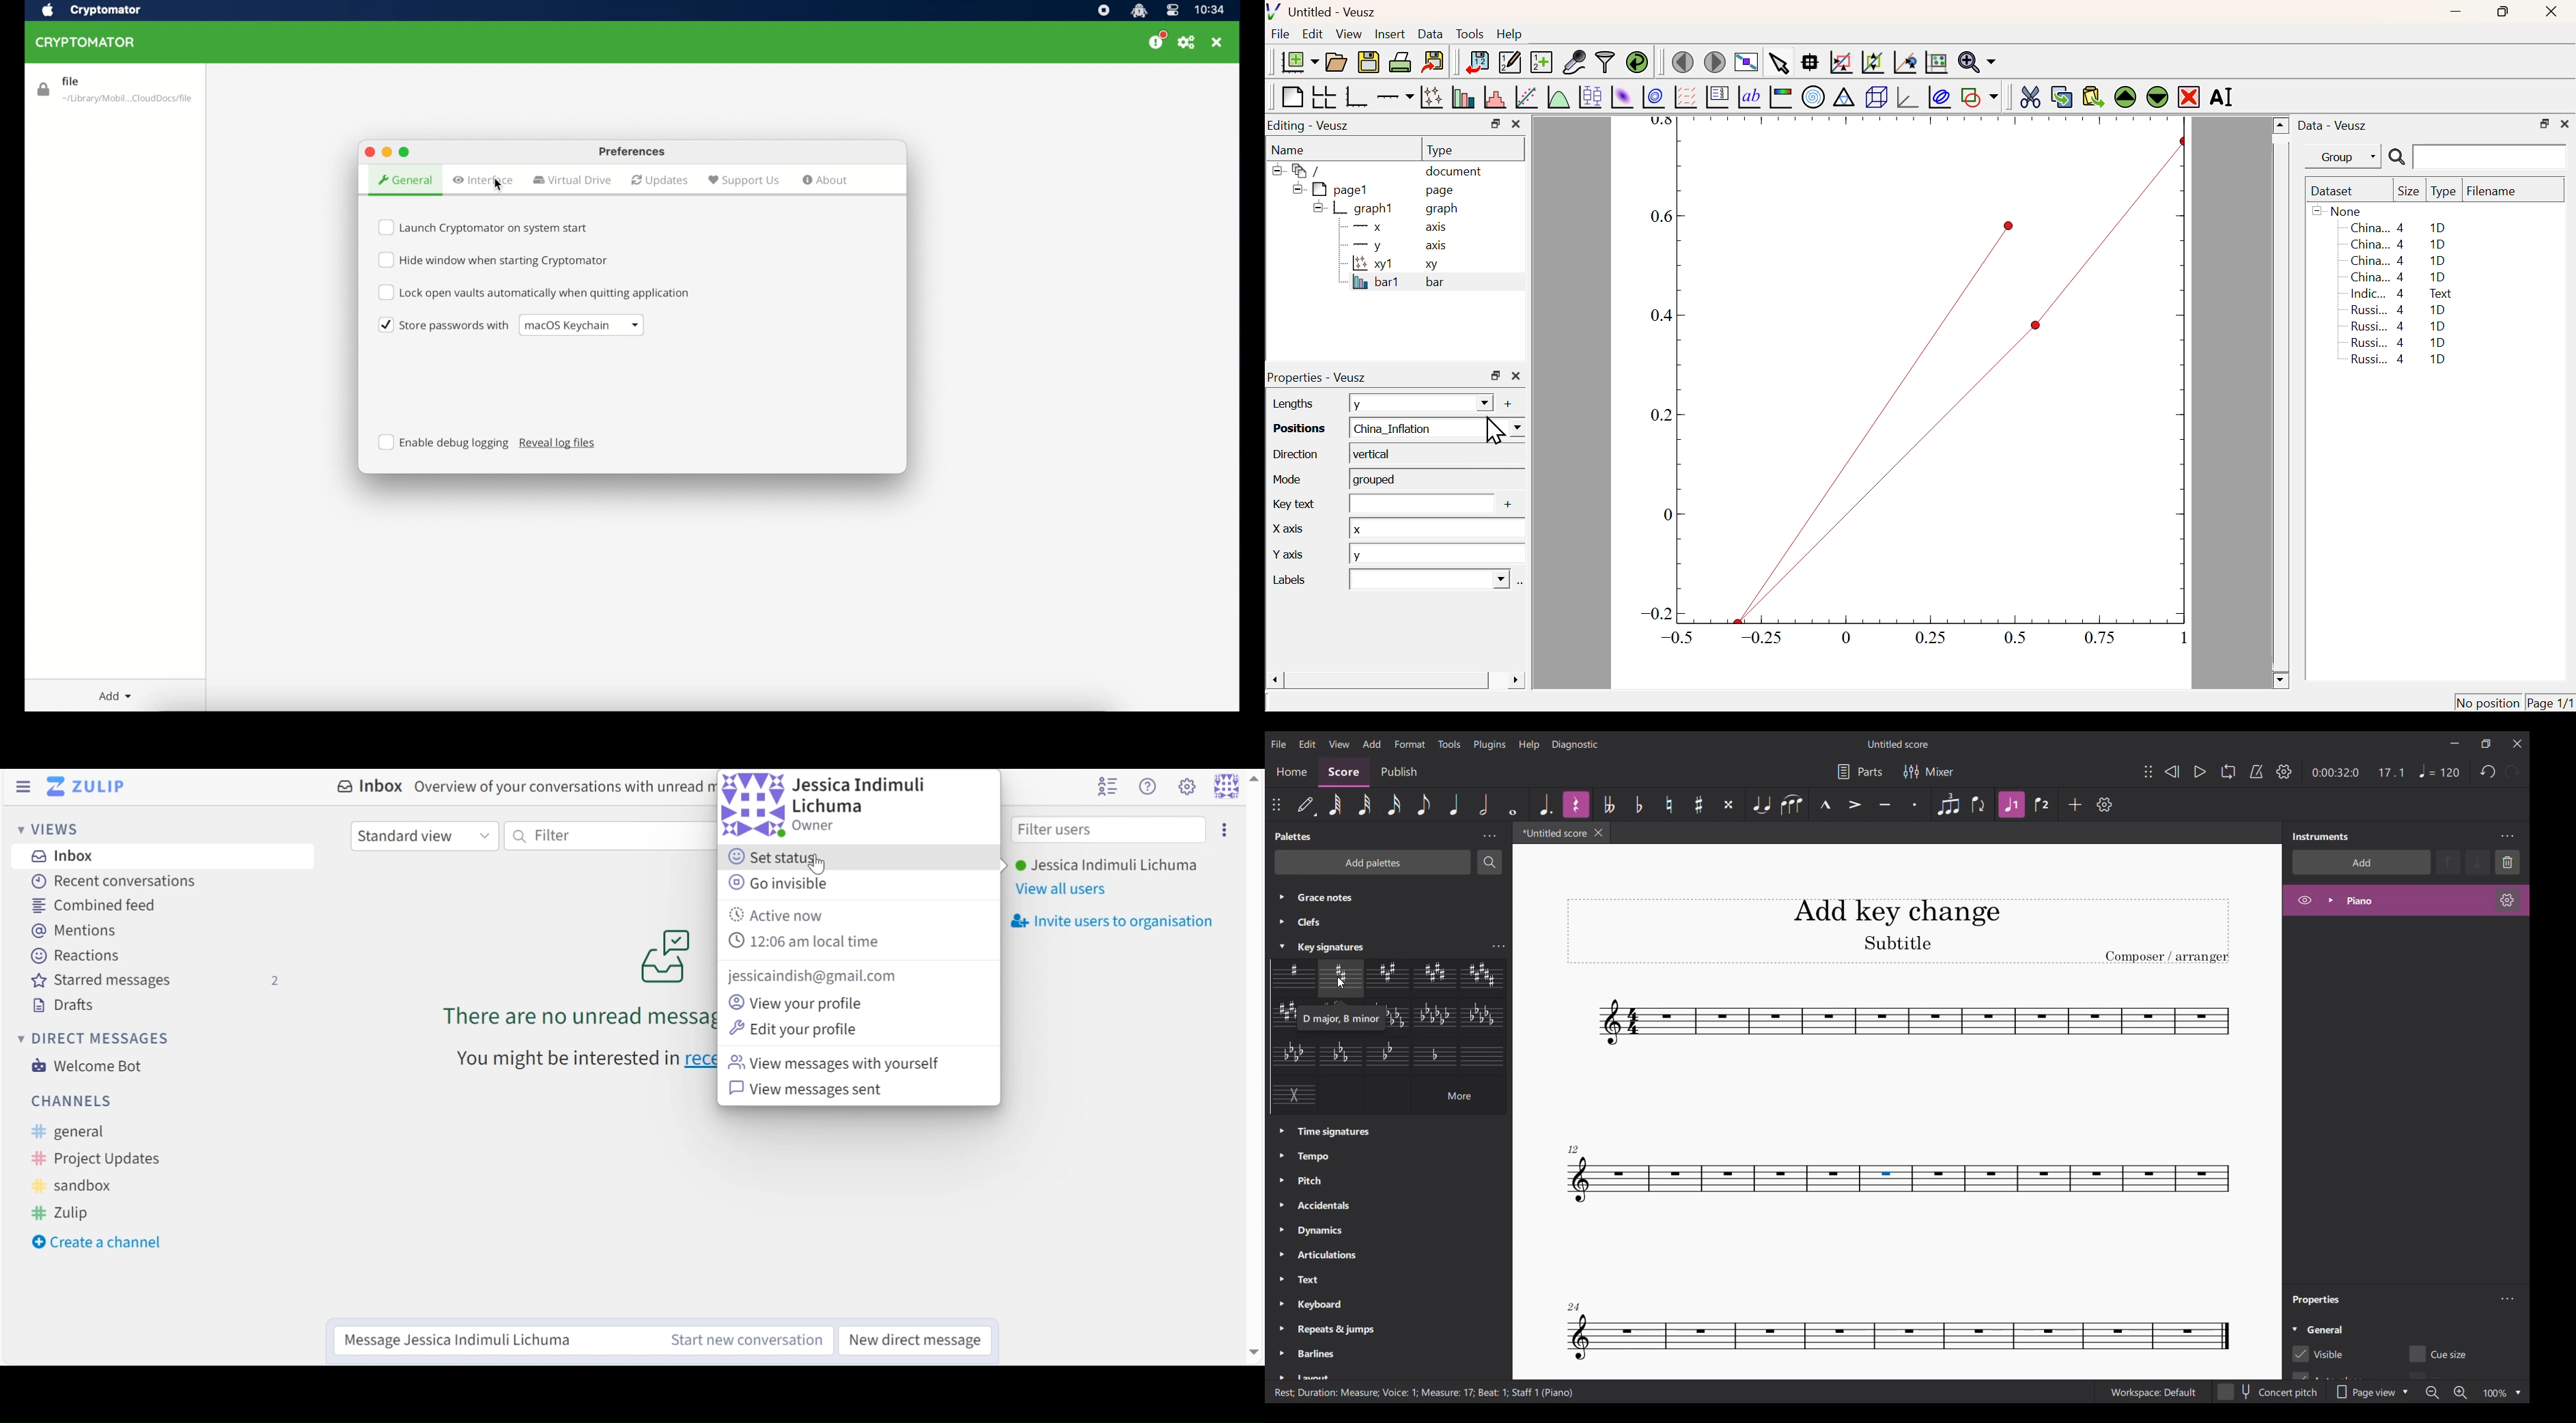  What do you see at coordinates (52, 831) in the screenshot?
I see `Views` at bounding box center [52, 831].